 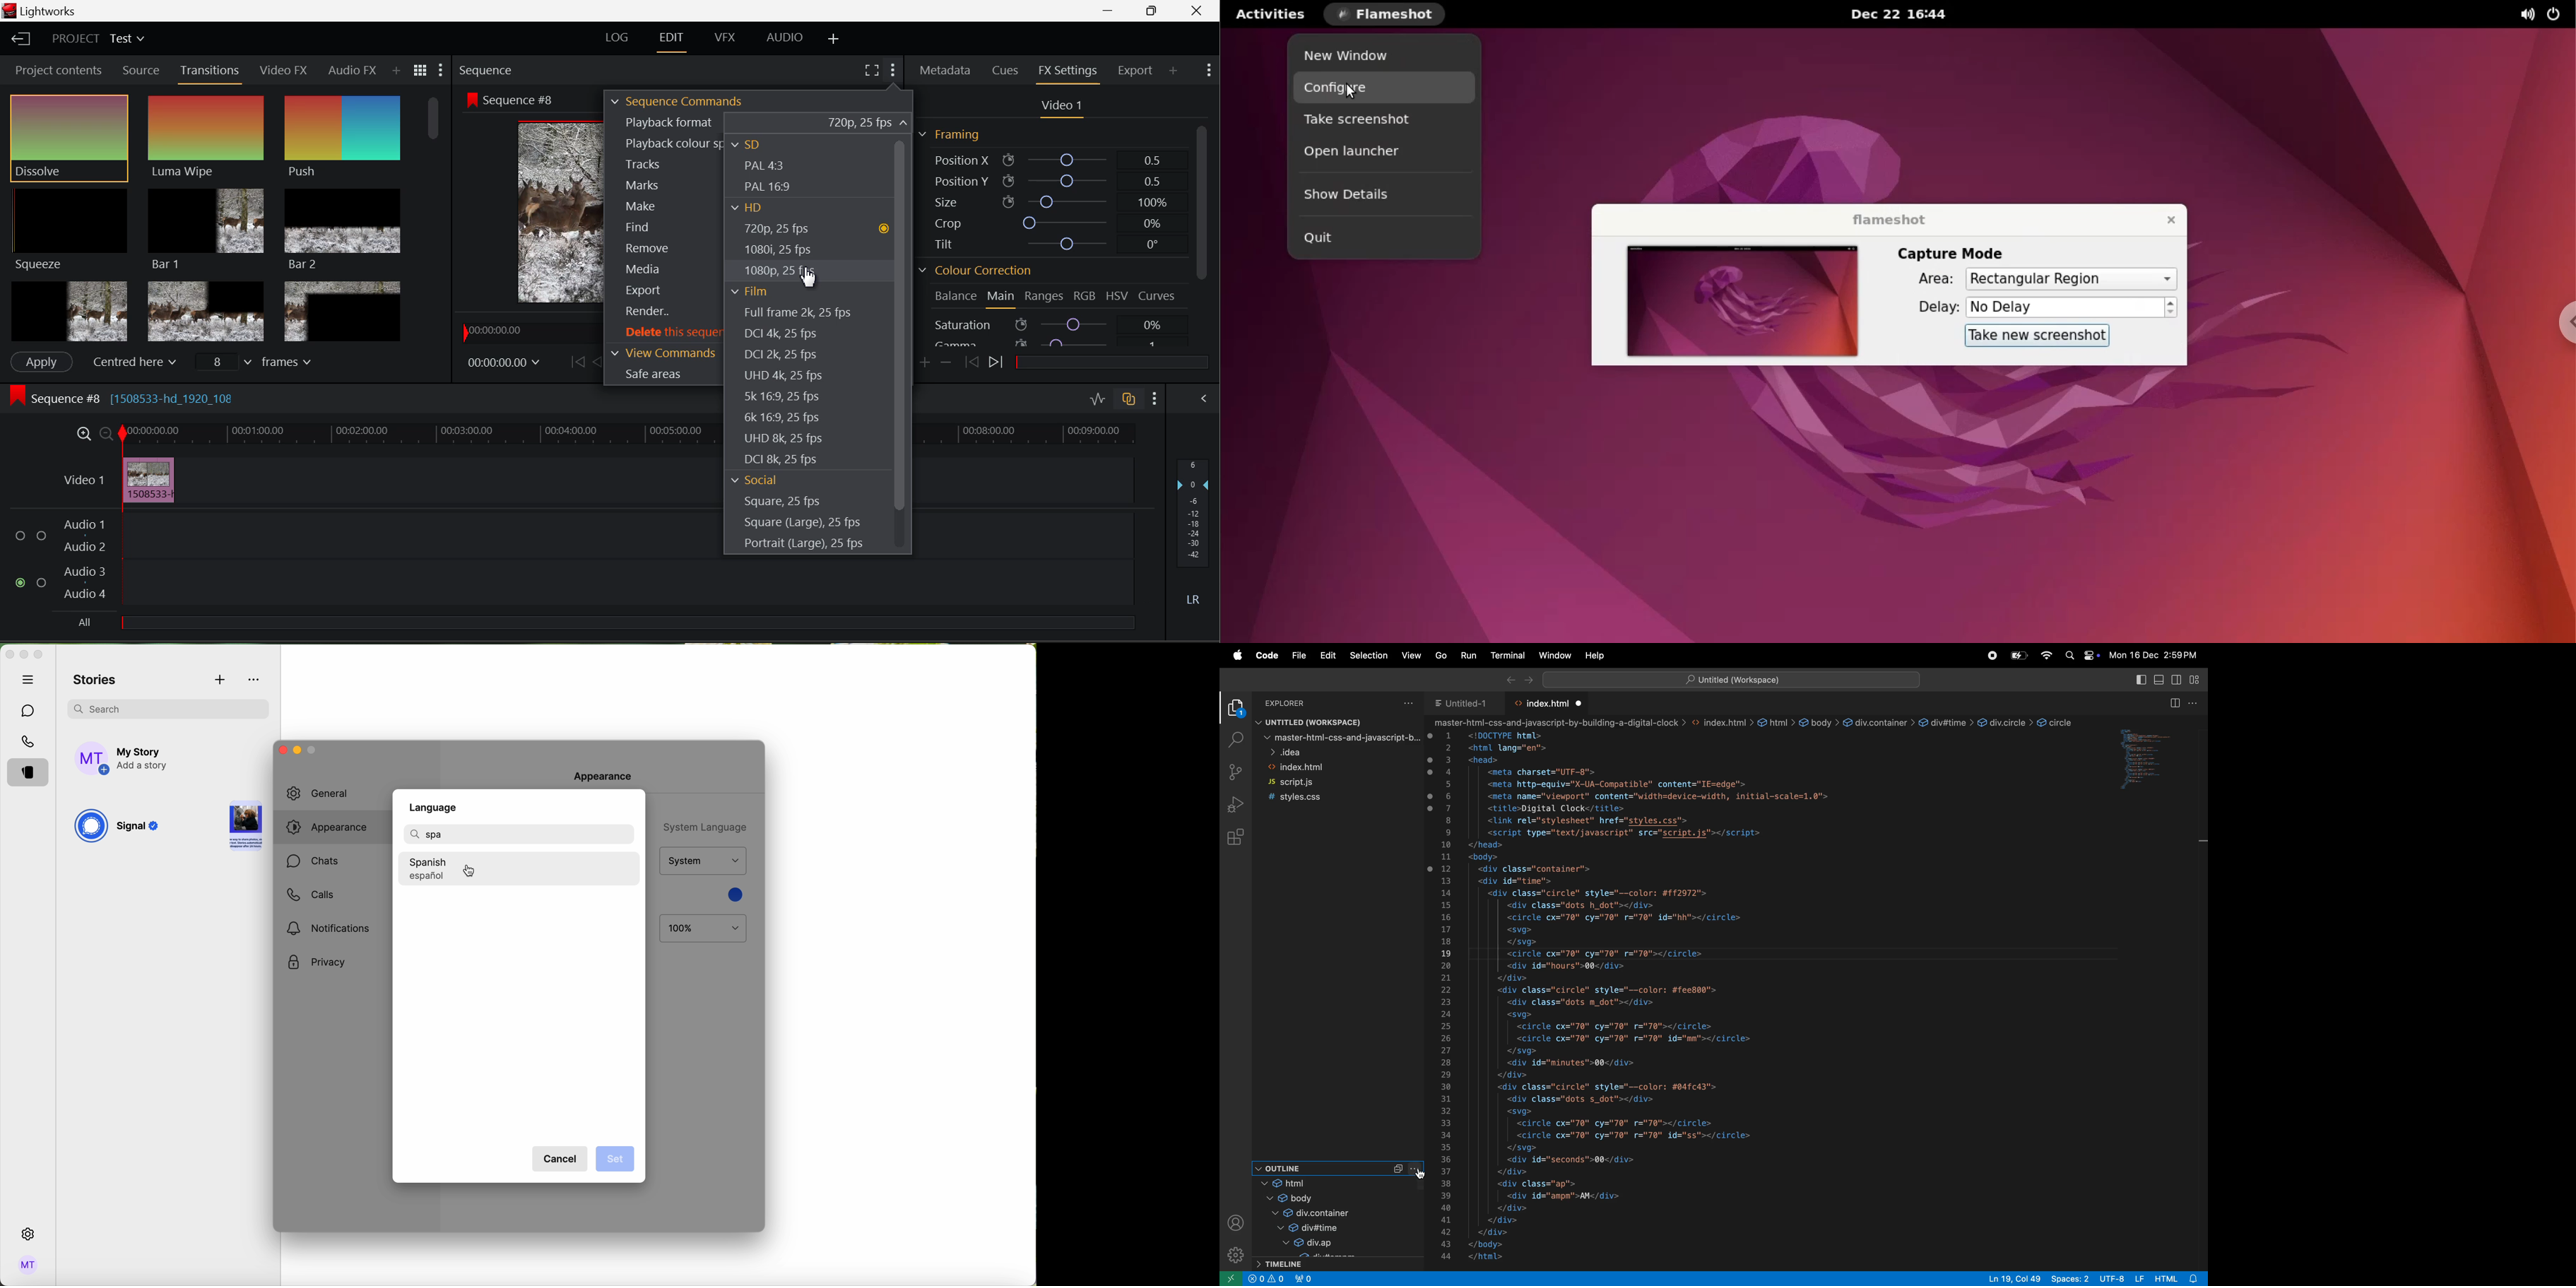 I want to click on stories, so click(x=31, y=773).